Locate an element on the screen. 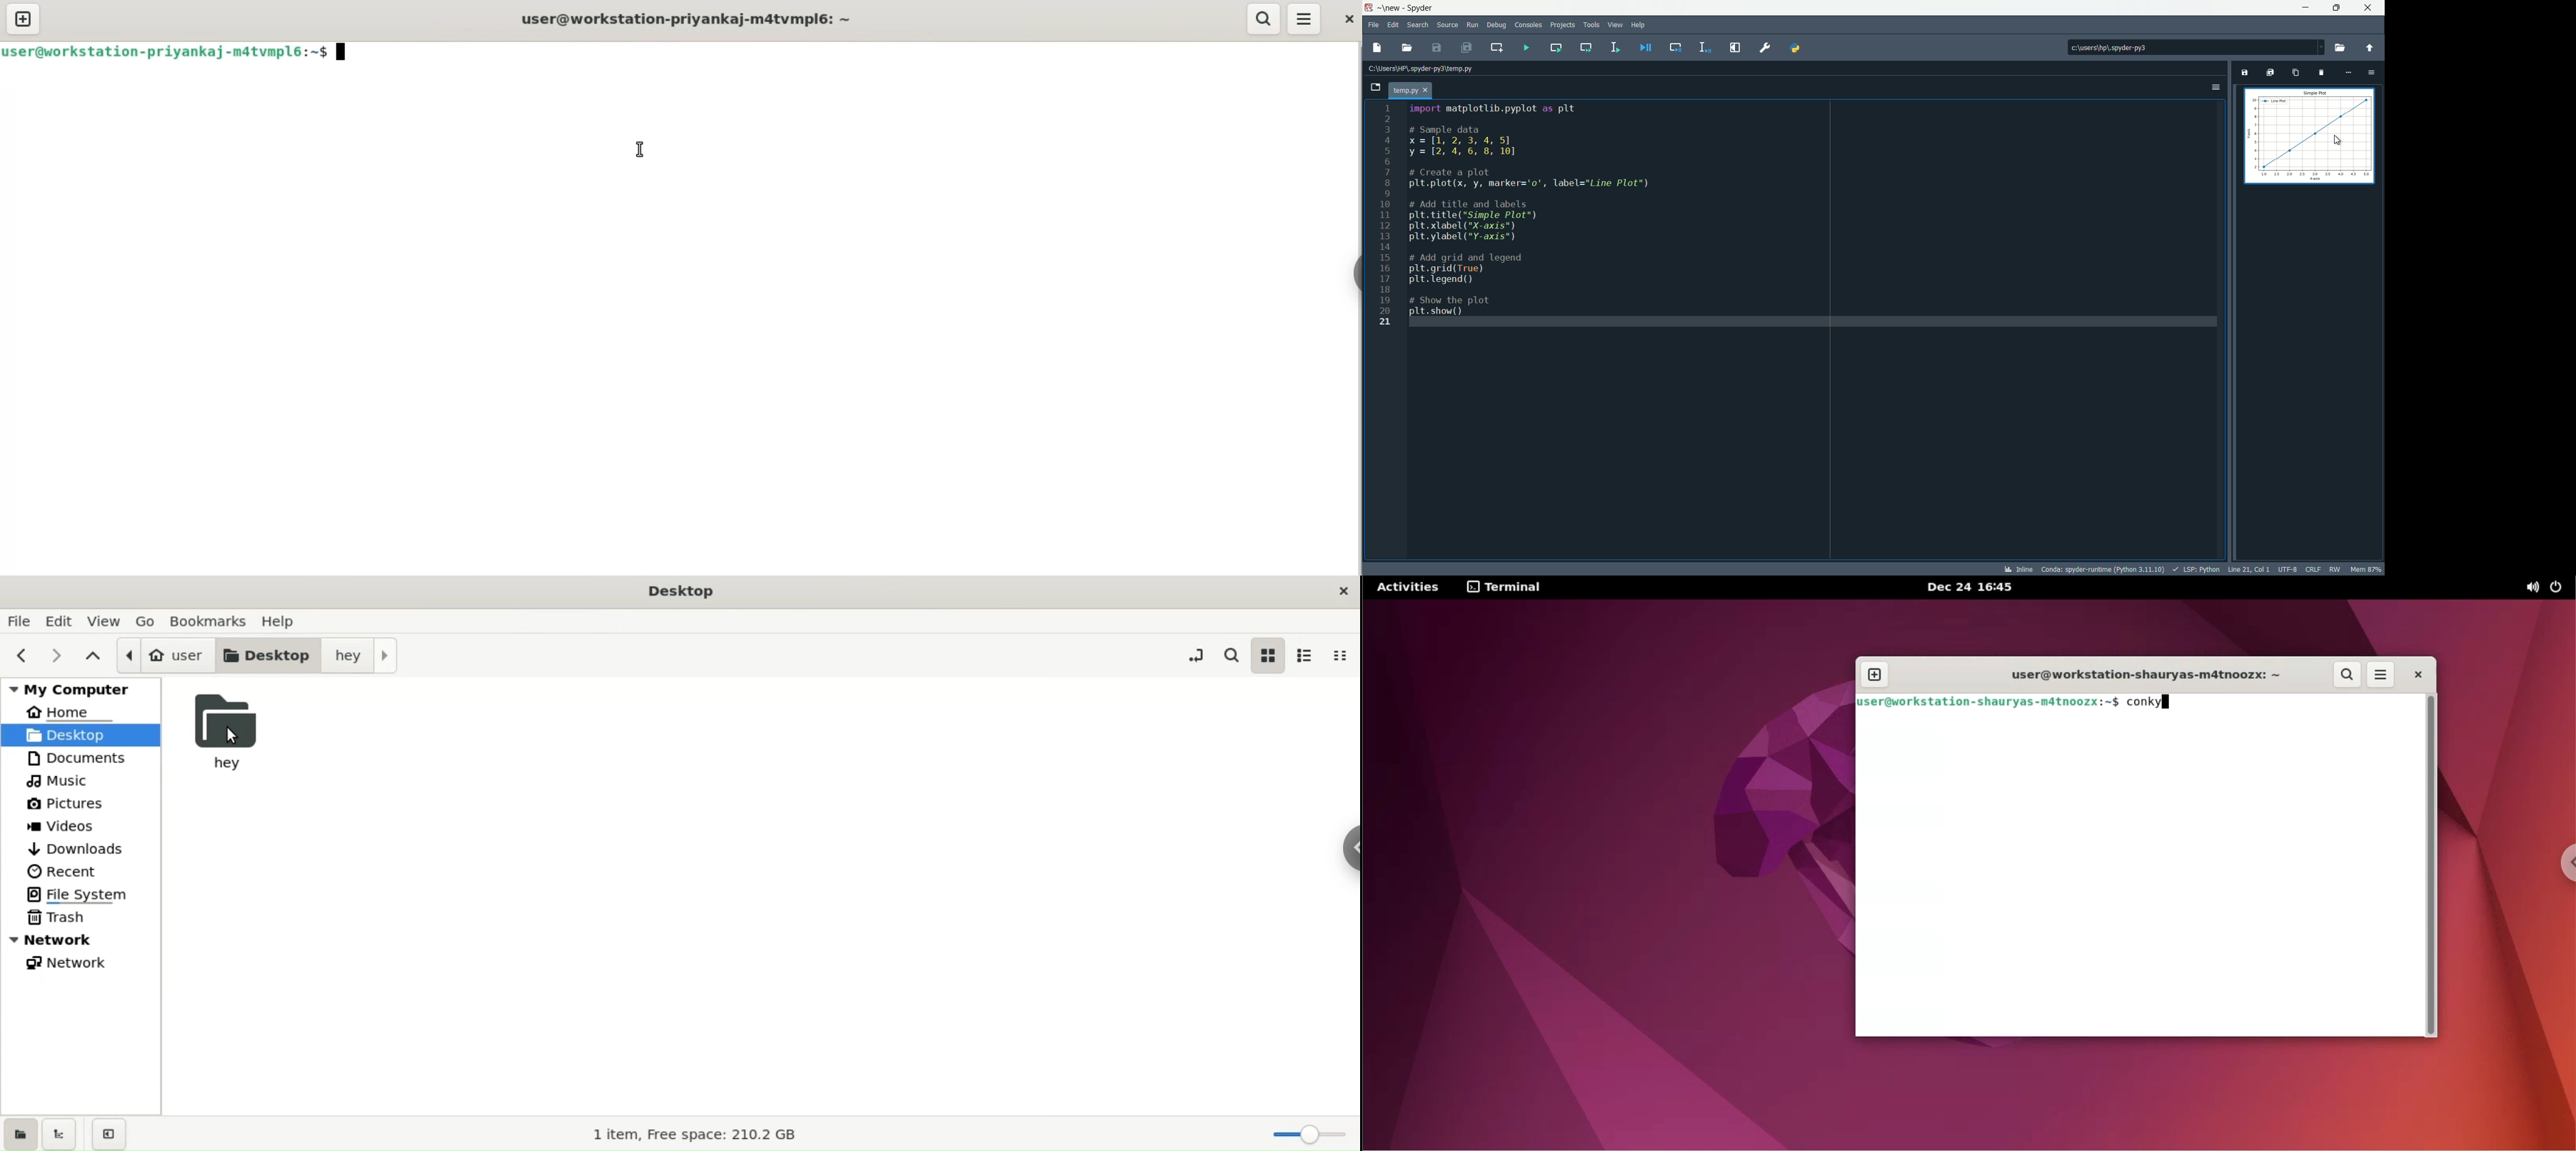 This screenshot has height=1176, width=2576. browse a working directory is located at coordinates (2343, 47).